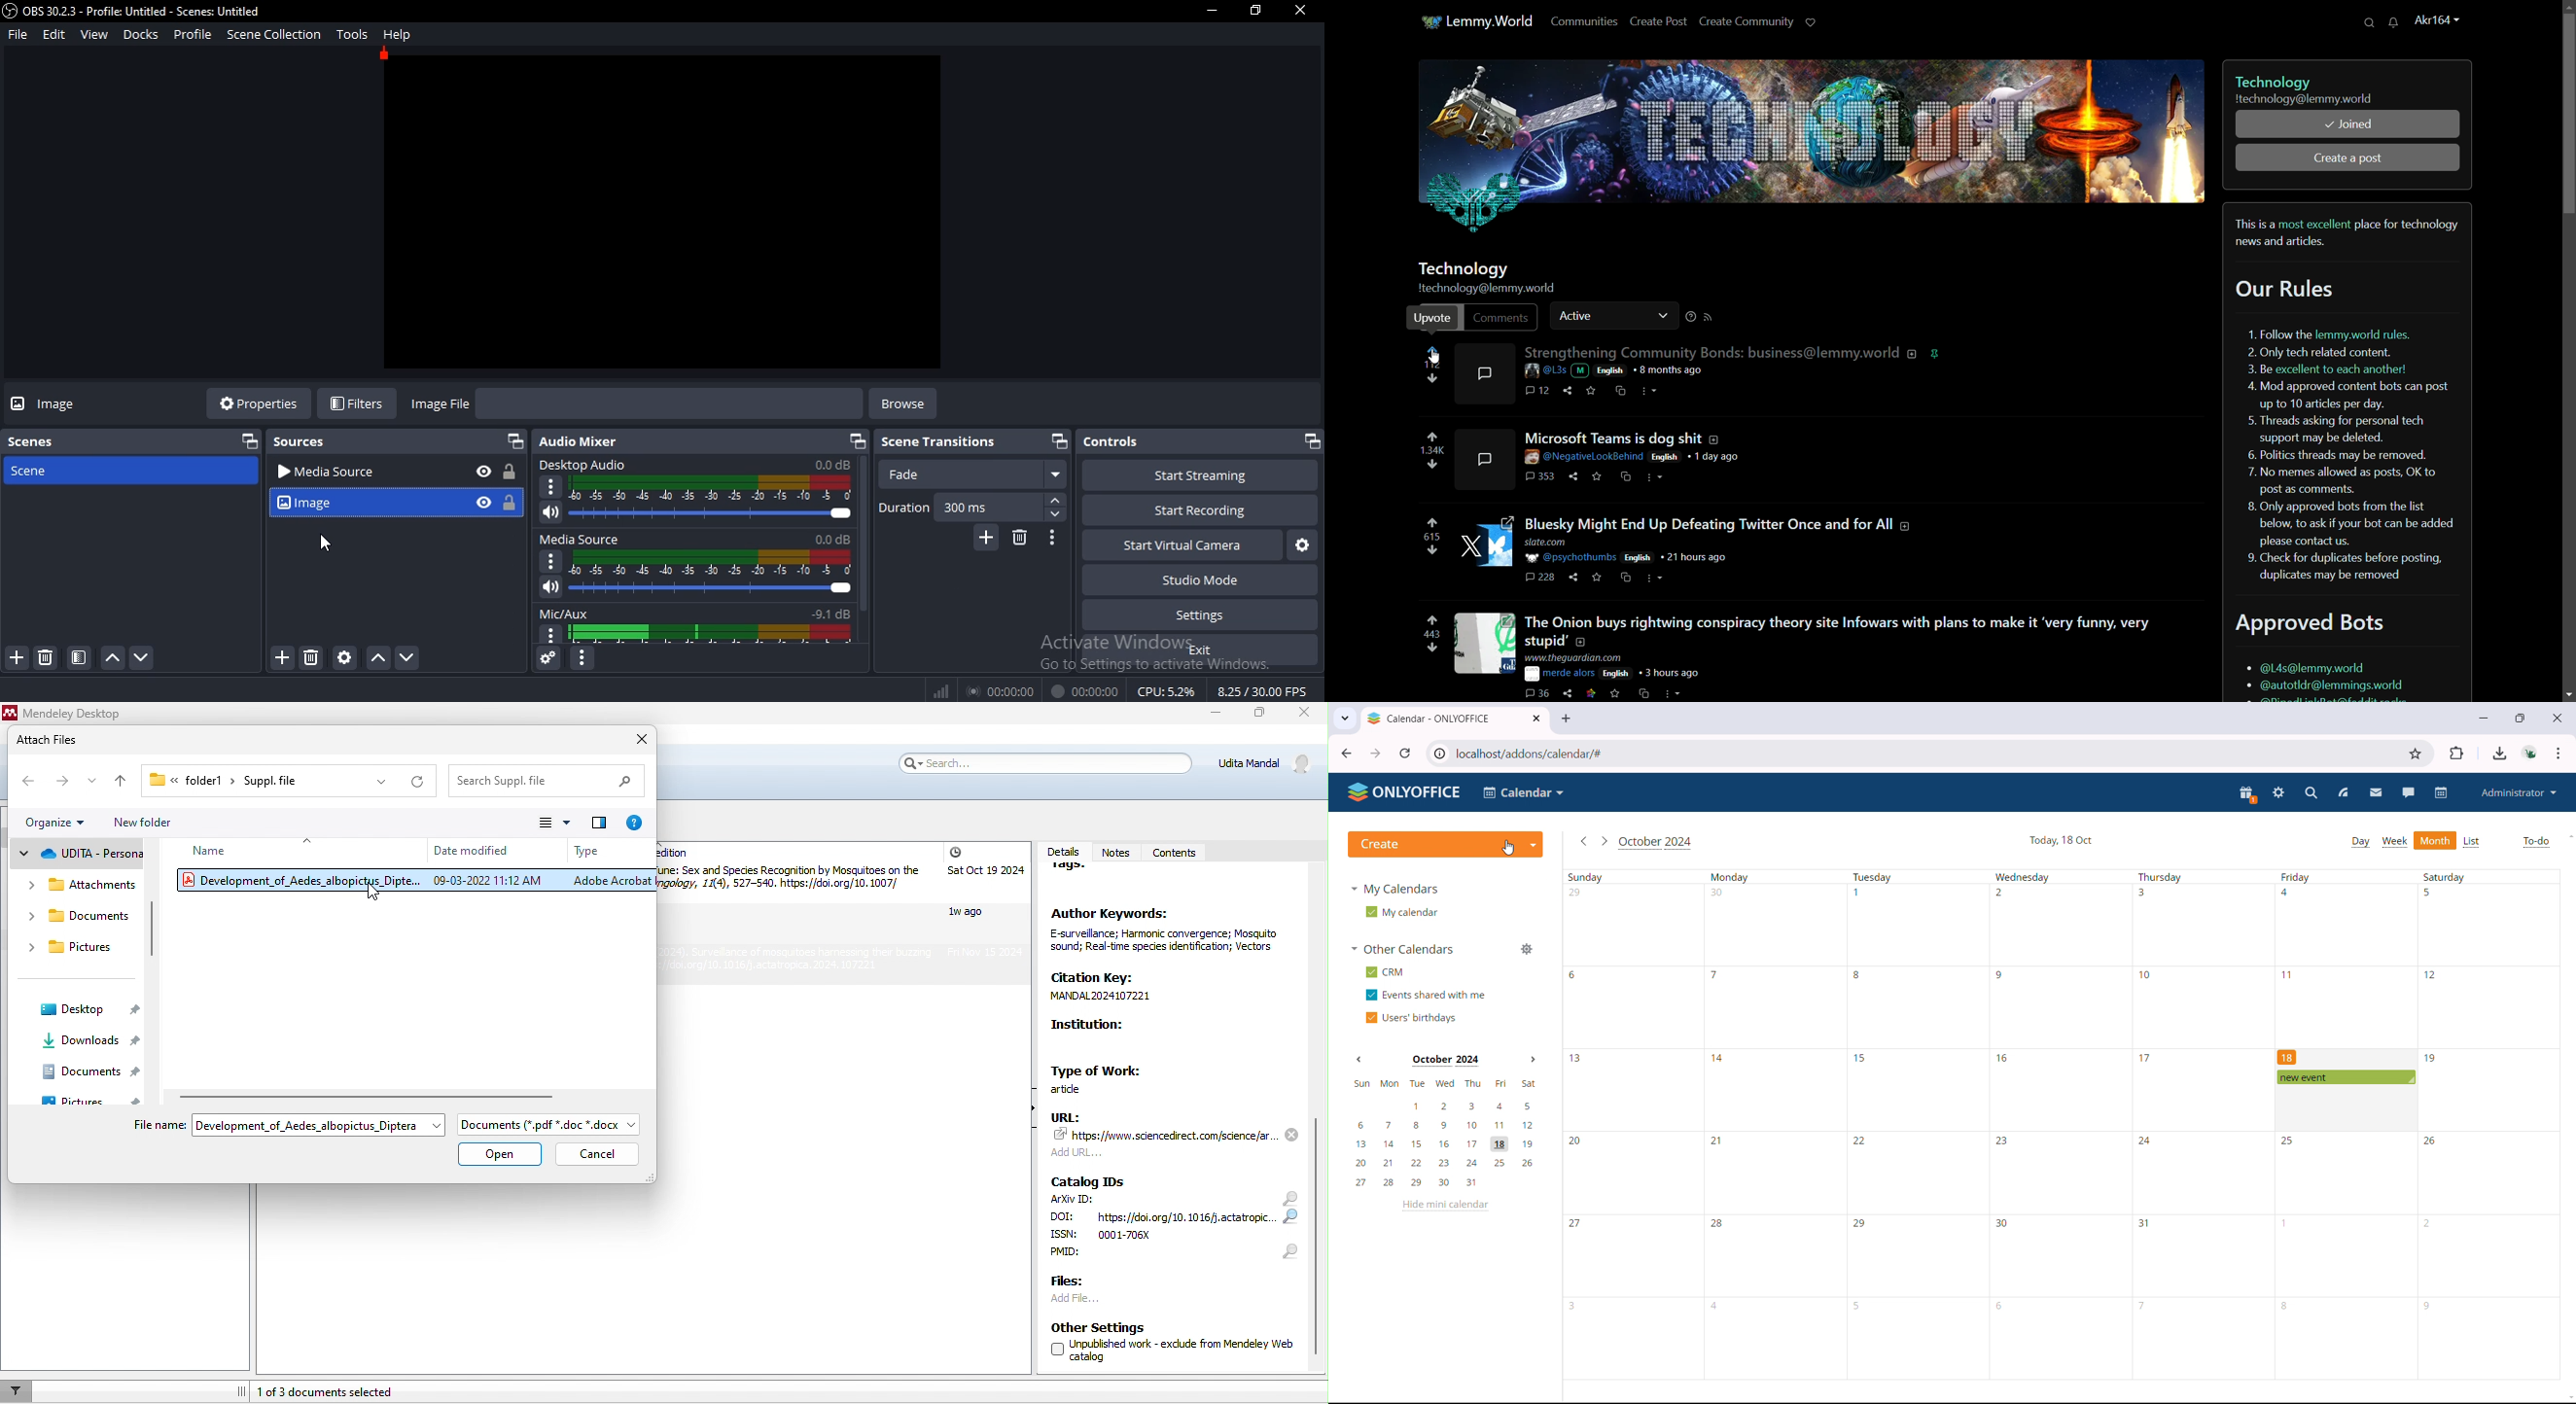  What do you see at coordinates (1592, 689) in the screenshot?
I see `link` at bounding box center [1592, 689].